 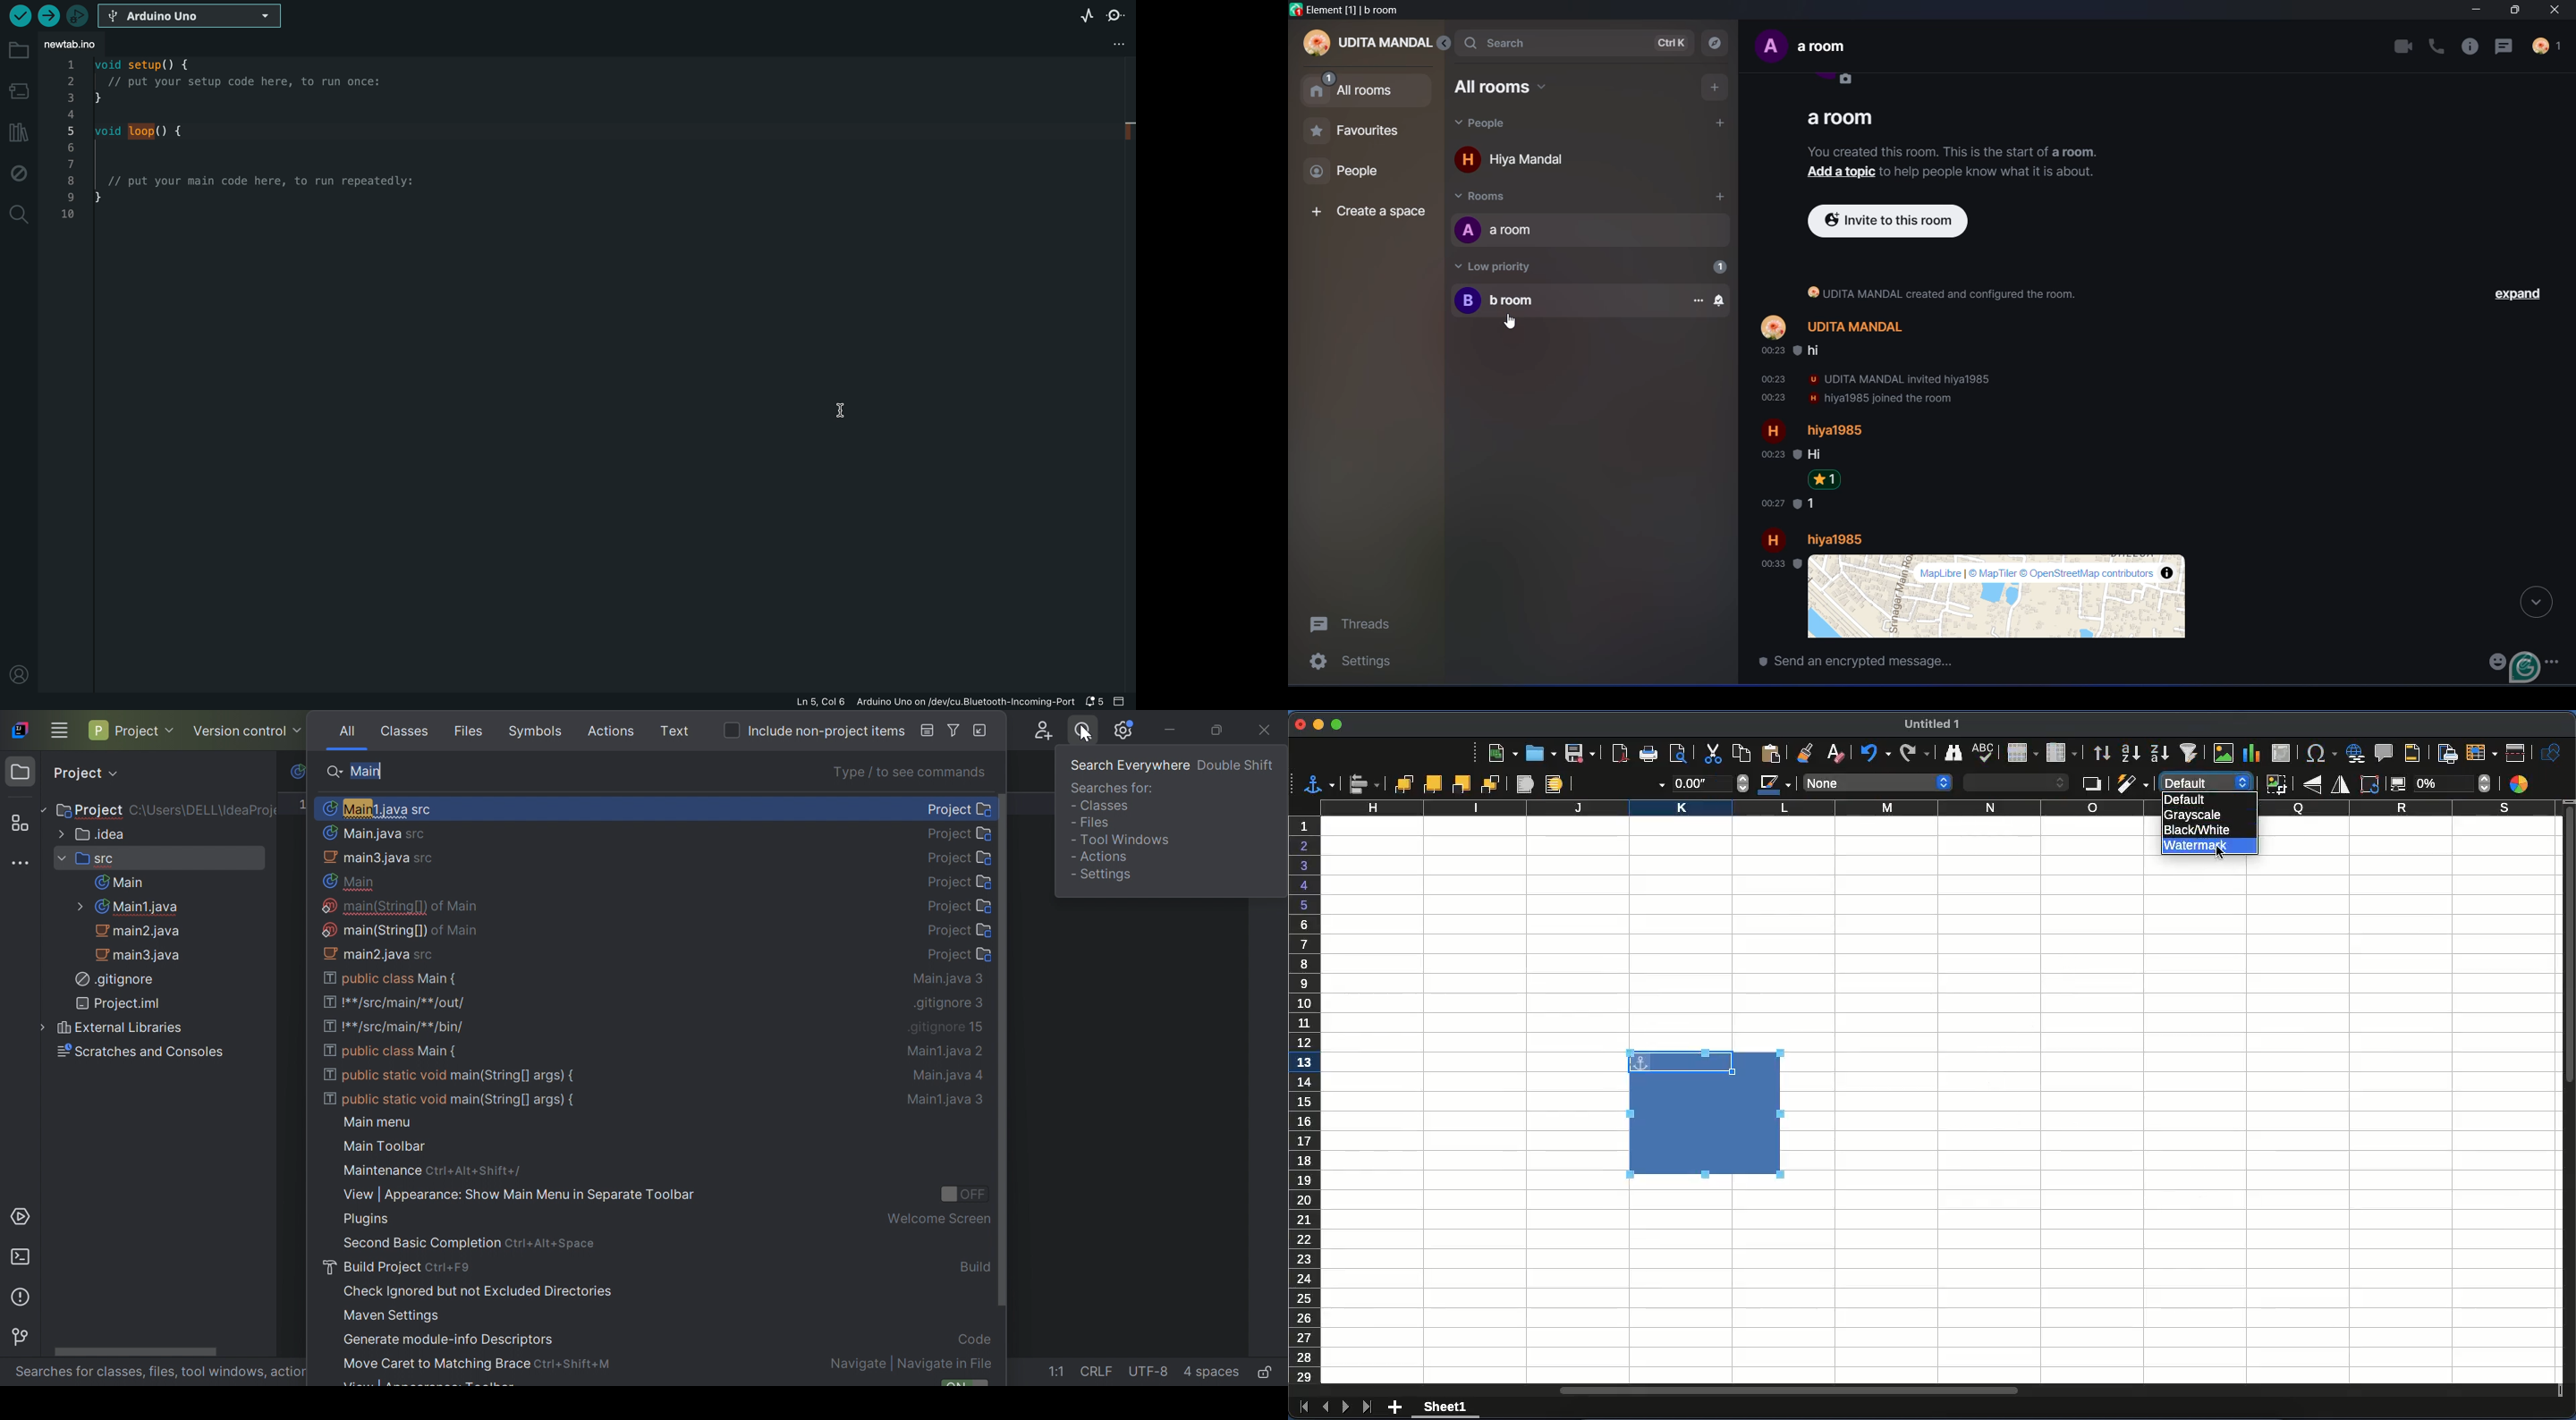 What do you see at coordinates (910, 1364) in the screenshot?
I see `Navigate | Navigate in File` at bounding box center [910, 1364].